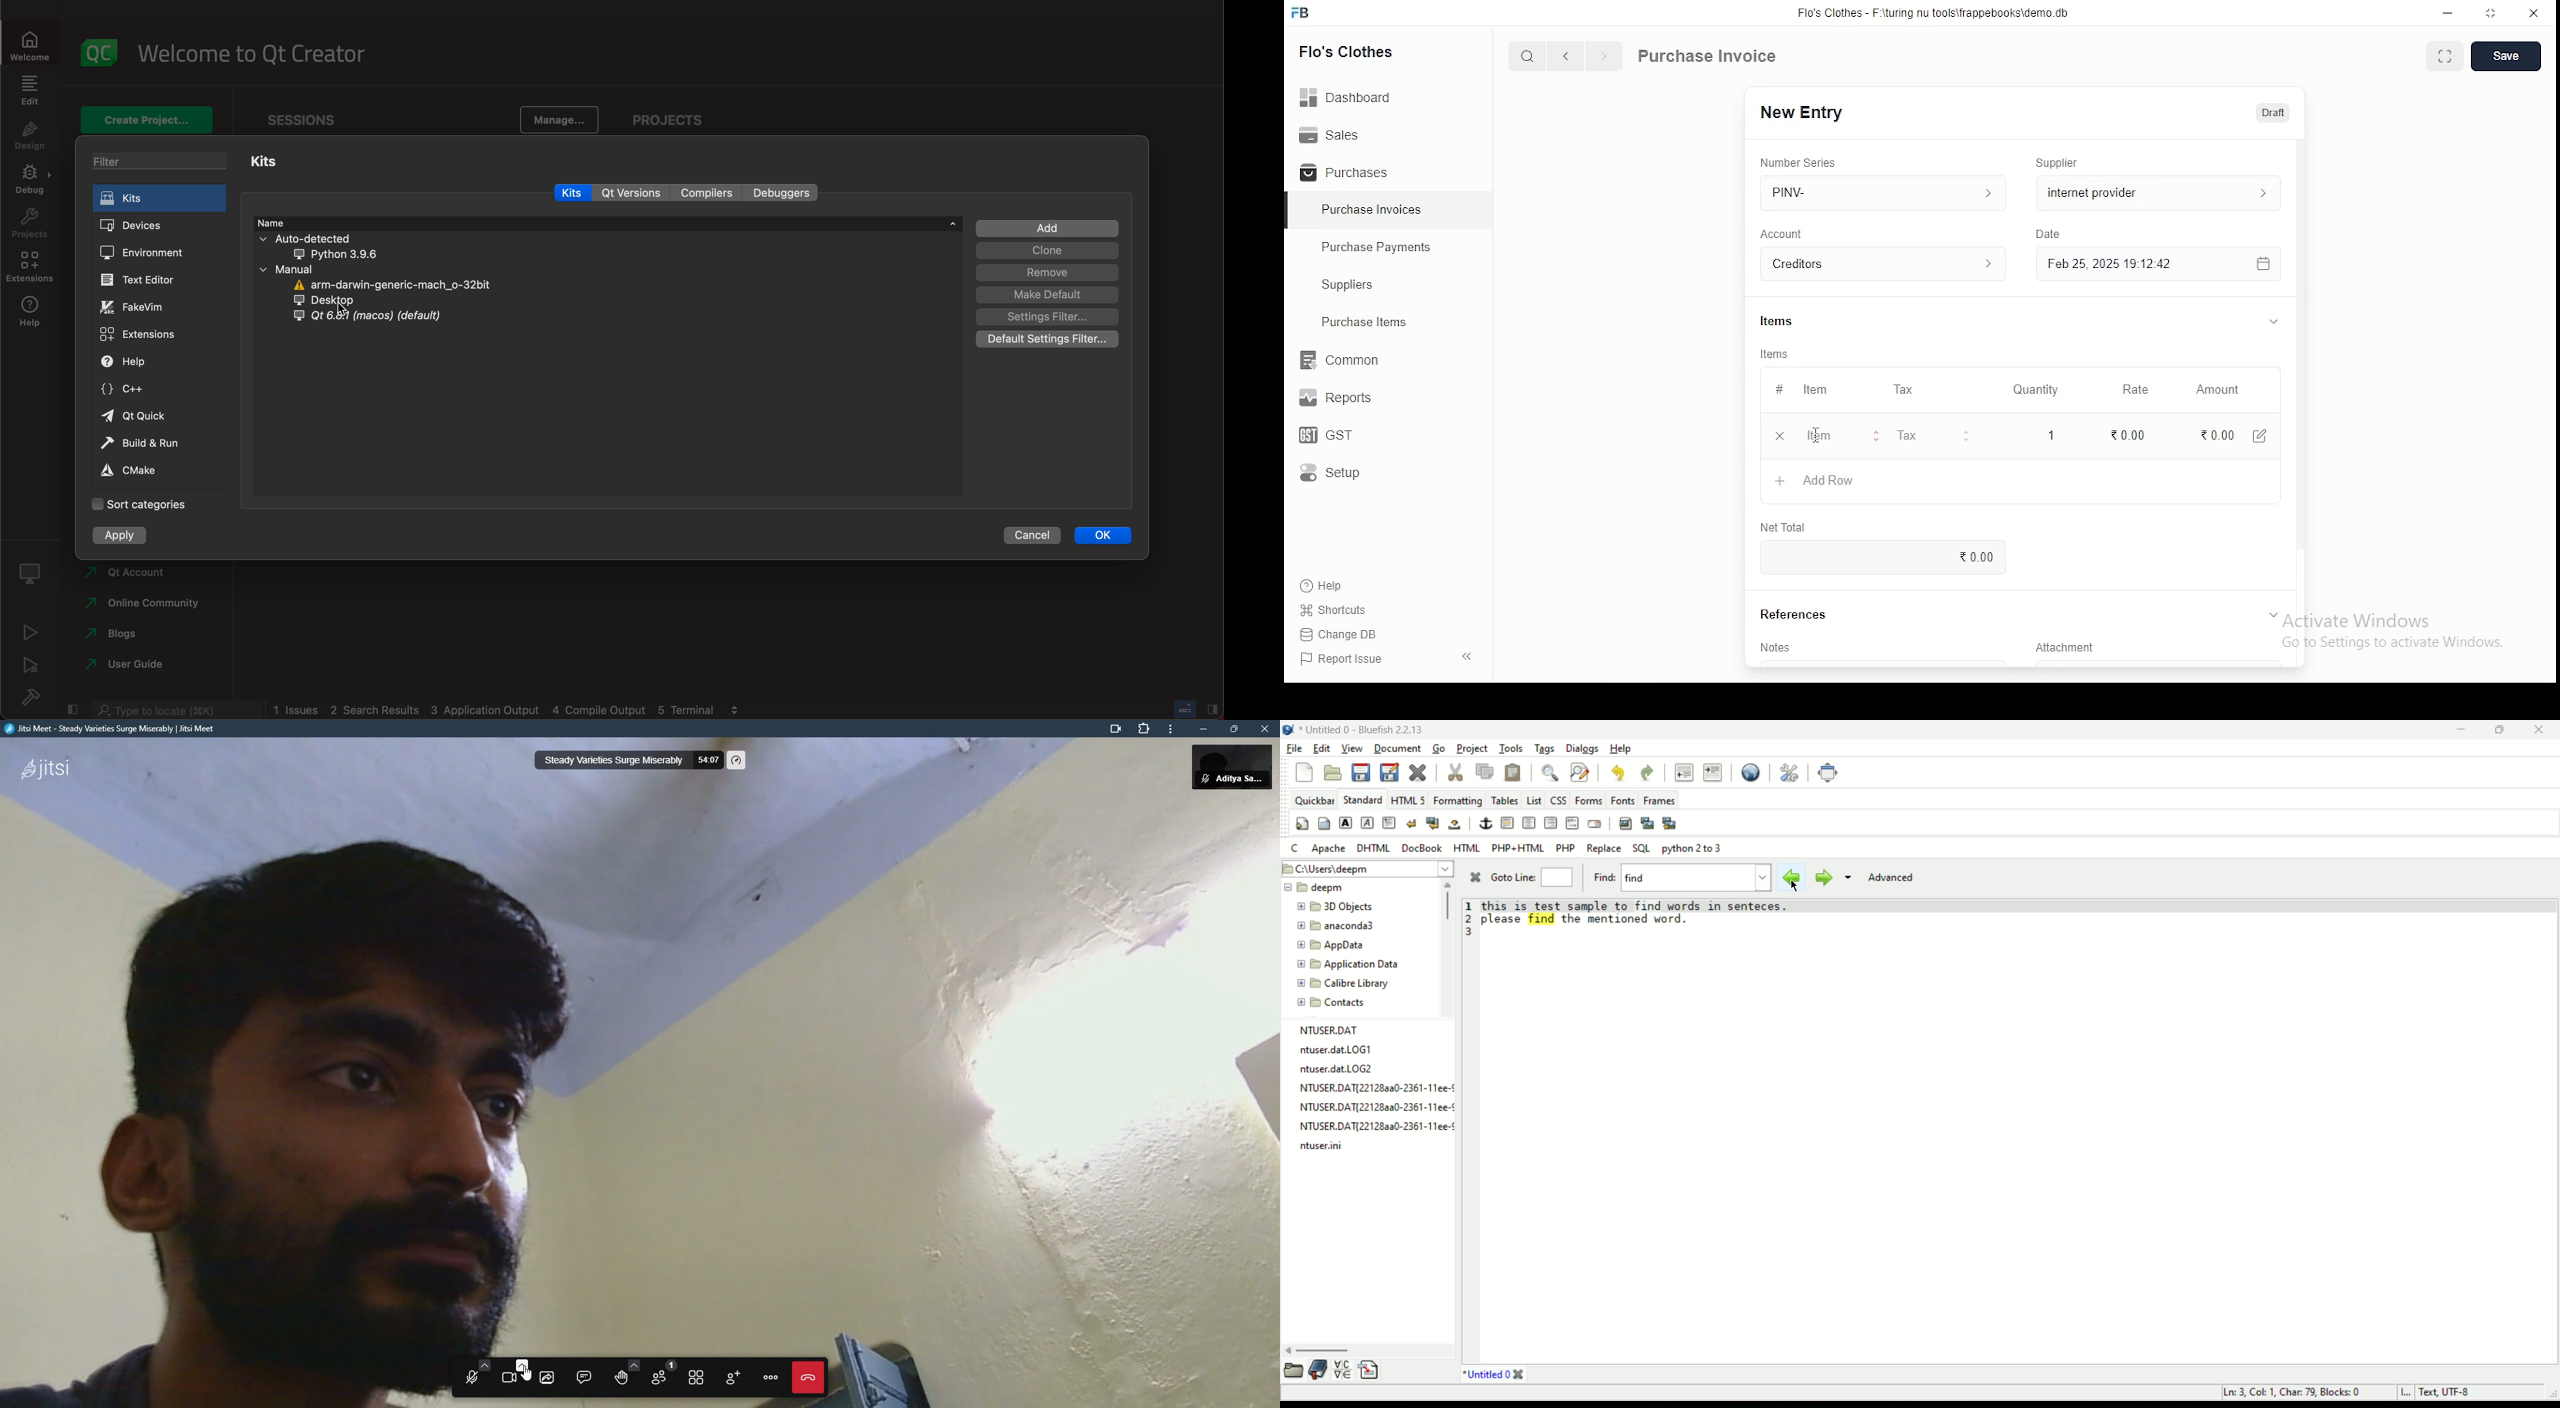 The image size is (2576, 1428). Describe the element at coordinates (1550, 771) in the screenshot. I see `show find bar` at that location.